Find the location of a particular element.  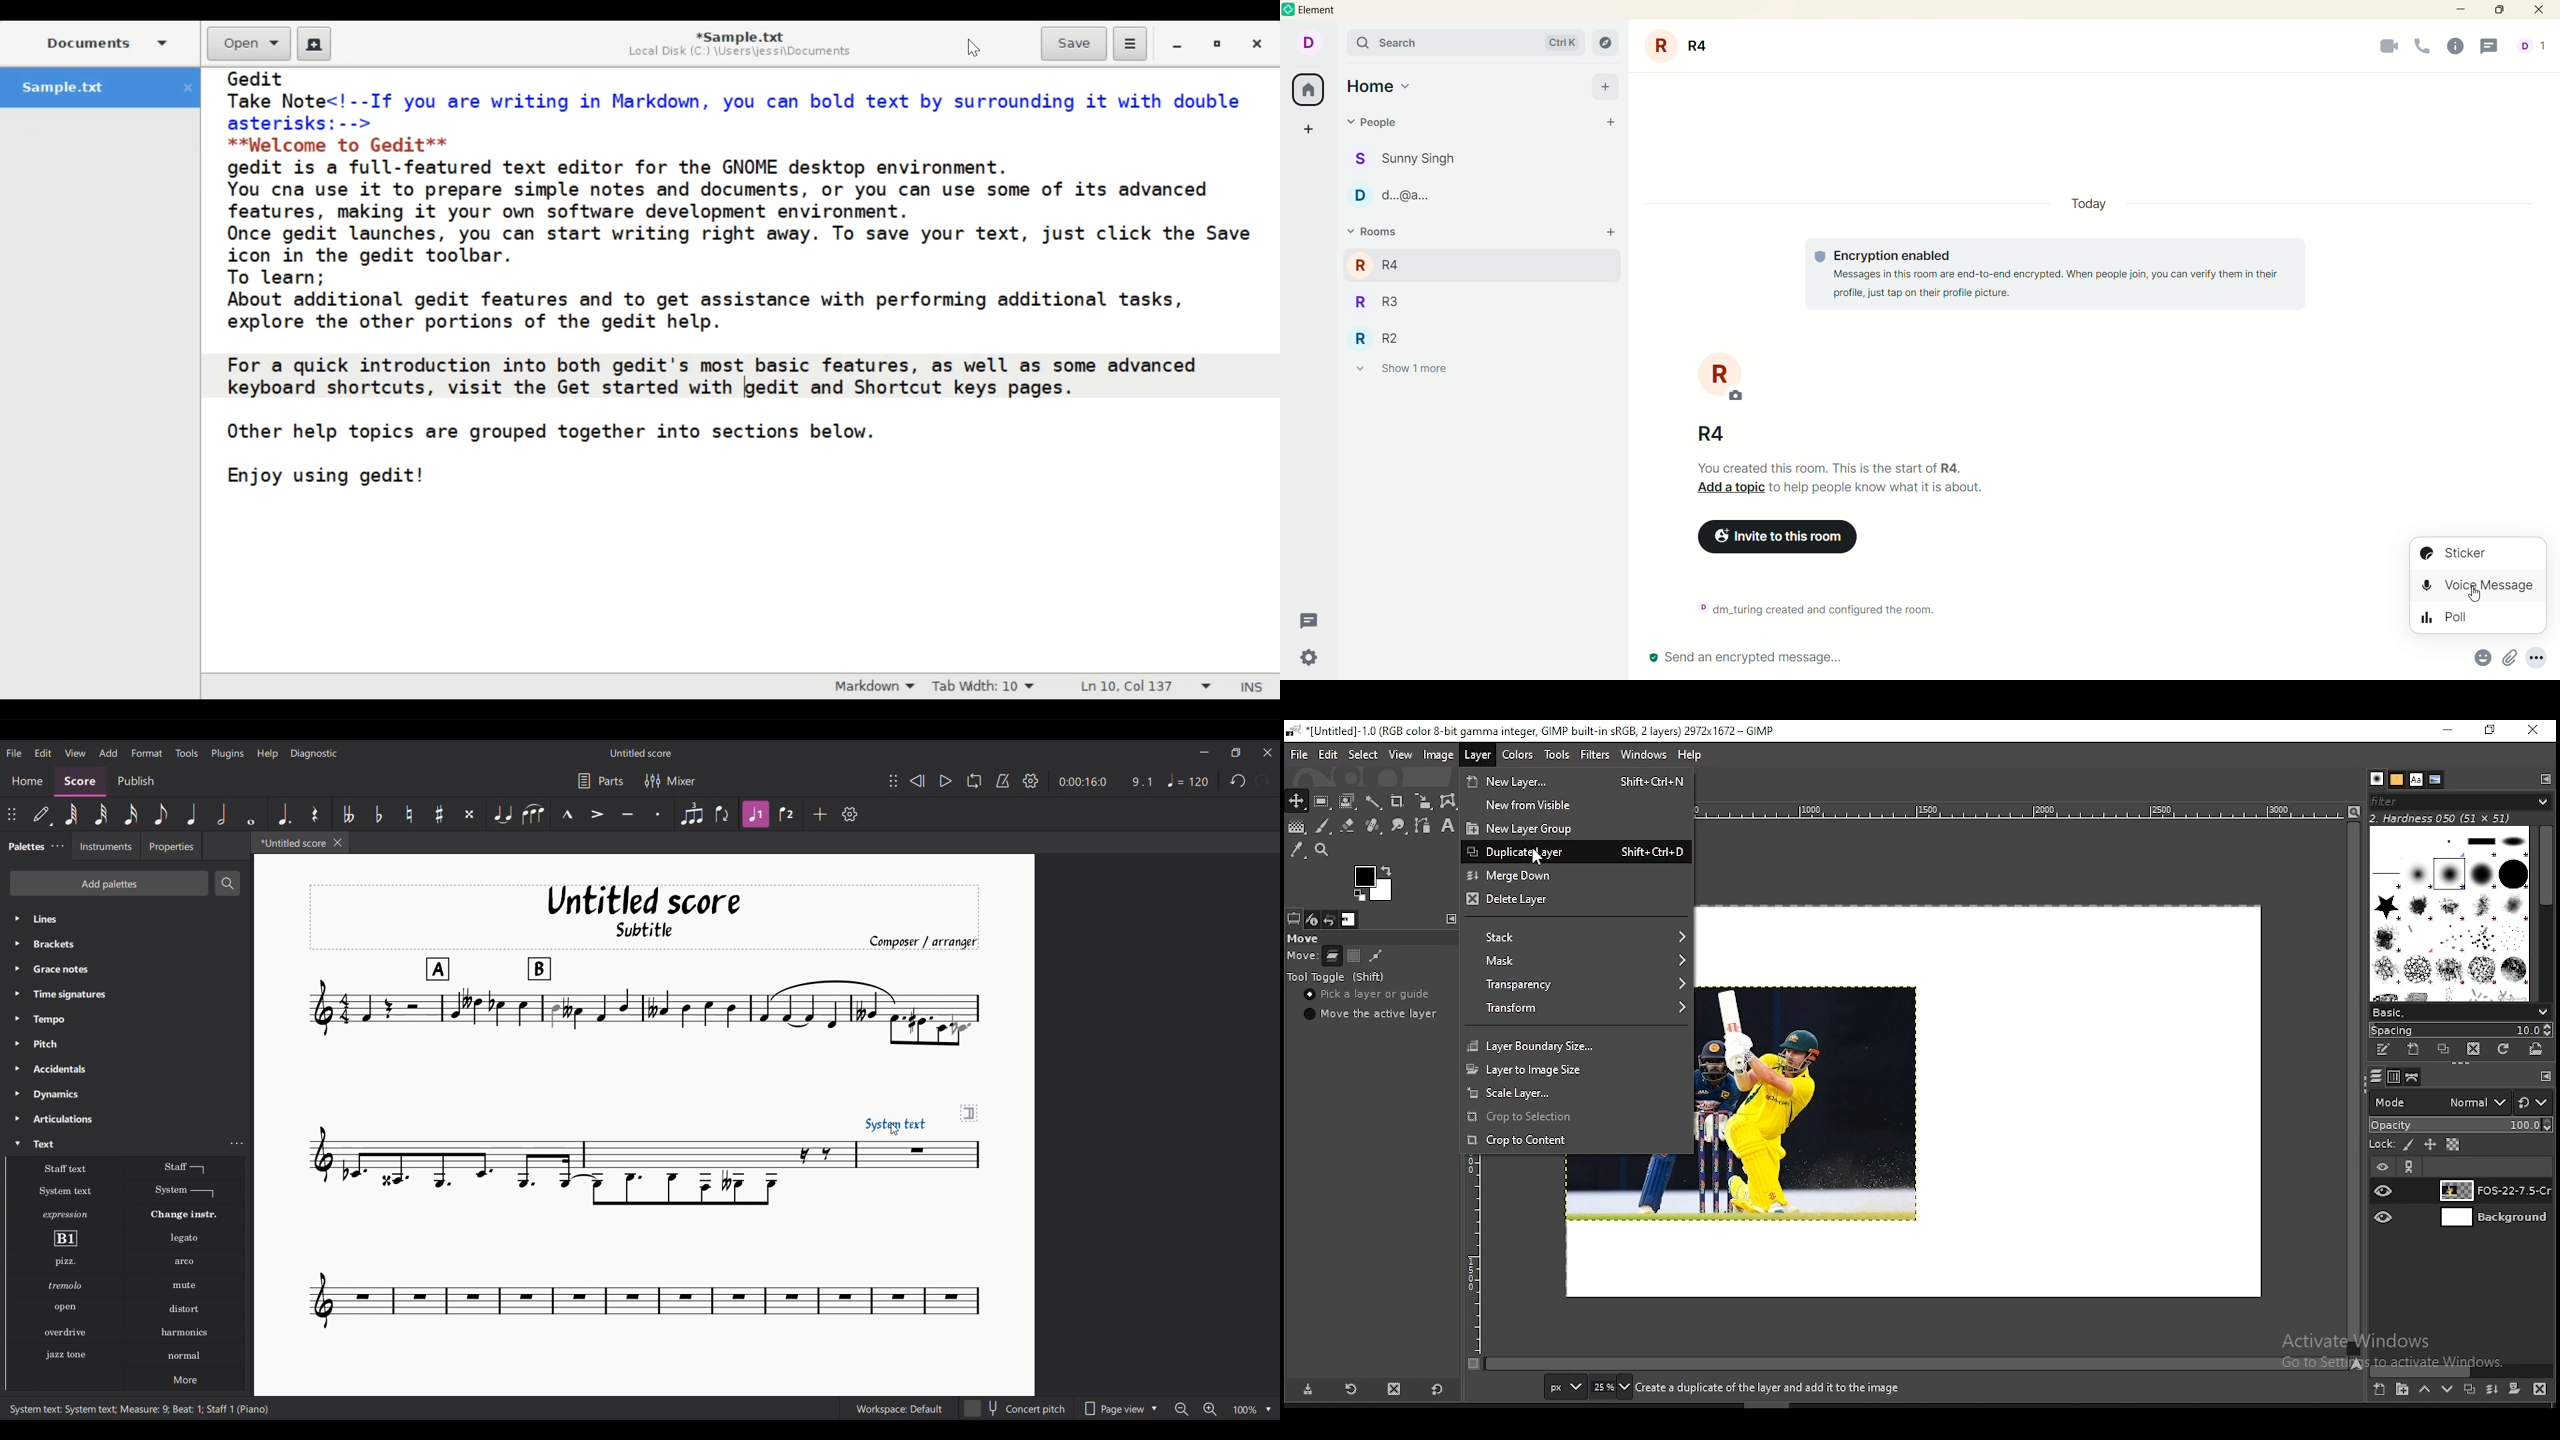

zoom status is located at coordinates (1611, 1389).